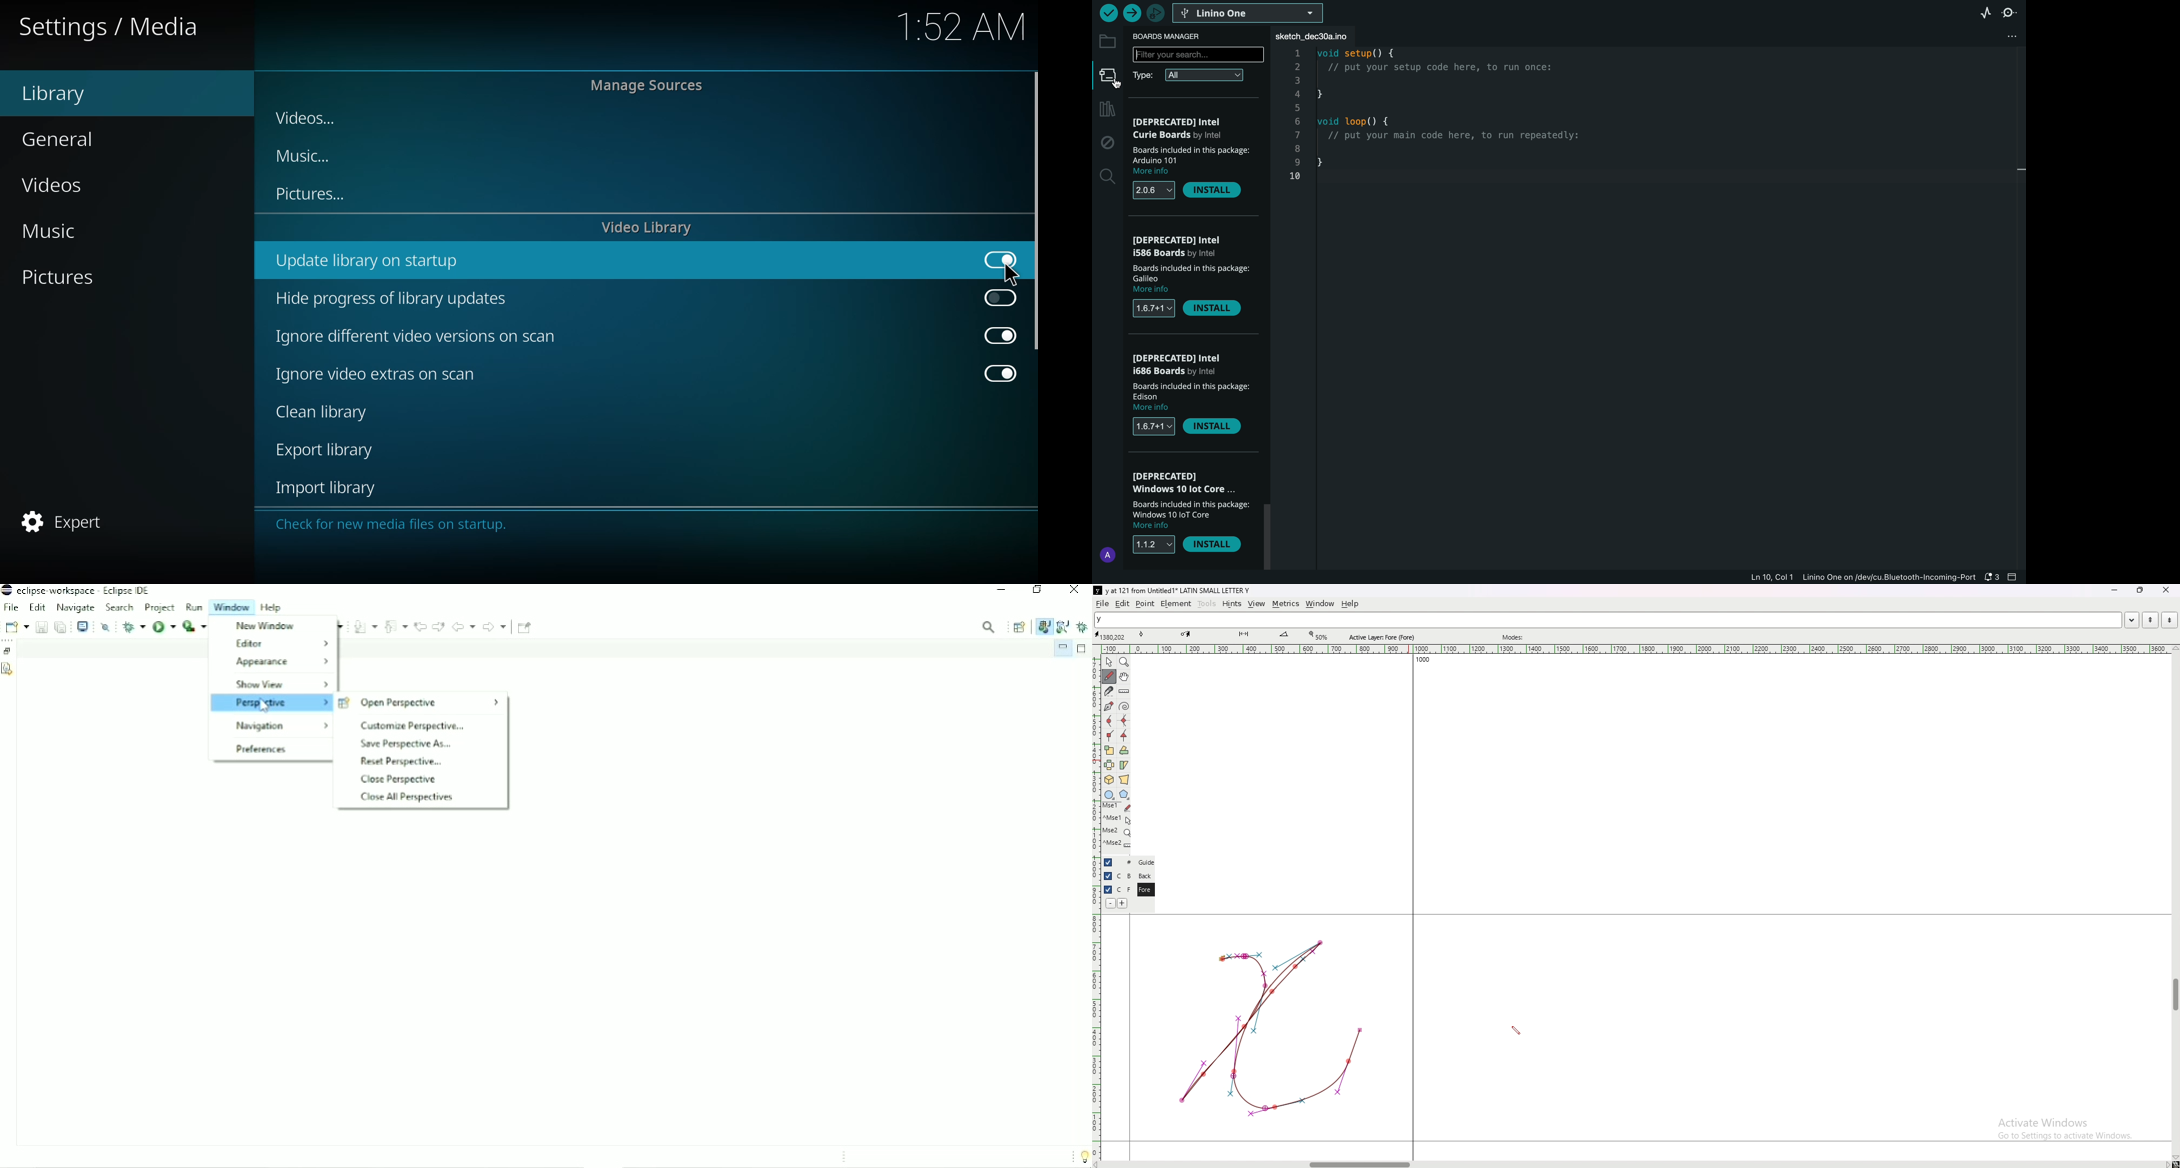 This screenshot has width=2184, height=1176. I want to click on import library, so click(331, 488).